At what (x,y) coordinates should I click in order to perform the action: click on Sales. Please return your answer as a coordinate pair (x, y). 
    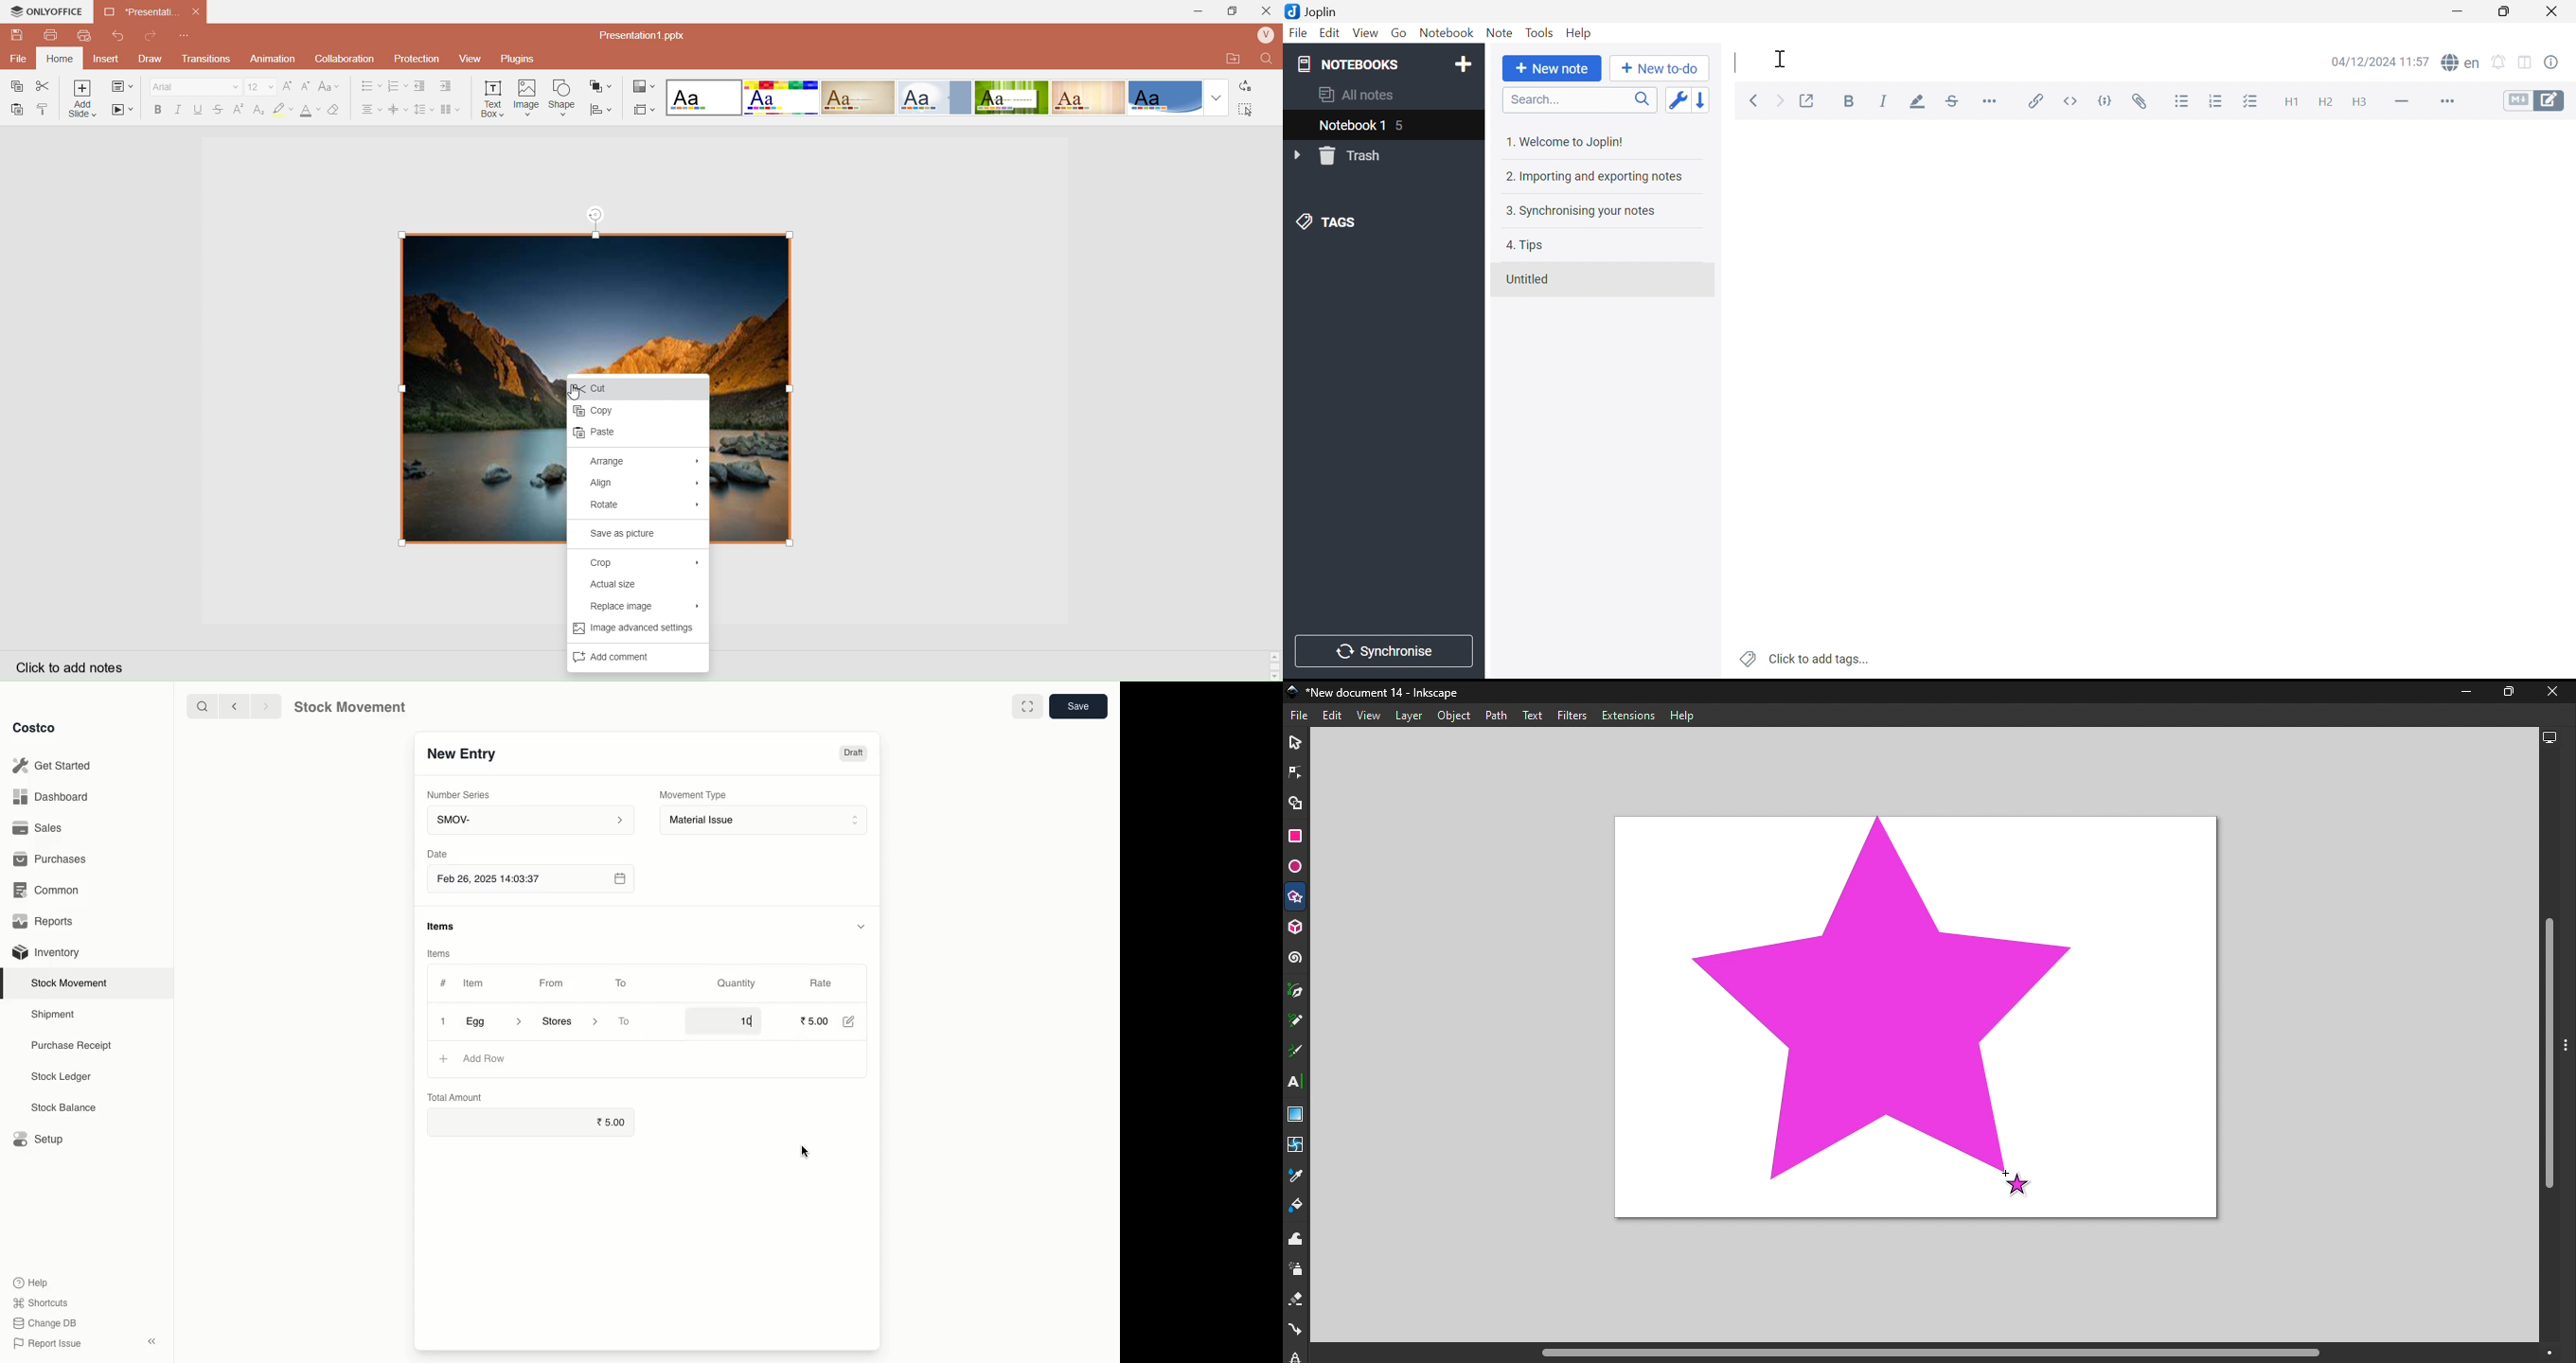
    Looking at the image, I should click on (40, 827).